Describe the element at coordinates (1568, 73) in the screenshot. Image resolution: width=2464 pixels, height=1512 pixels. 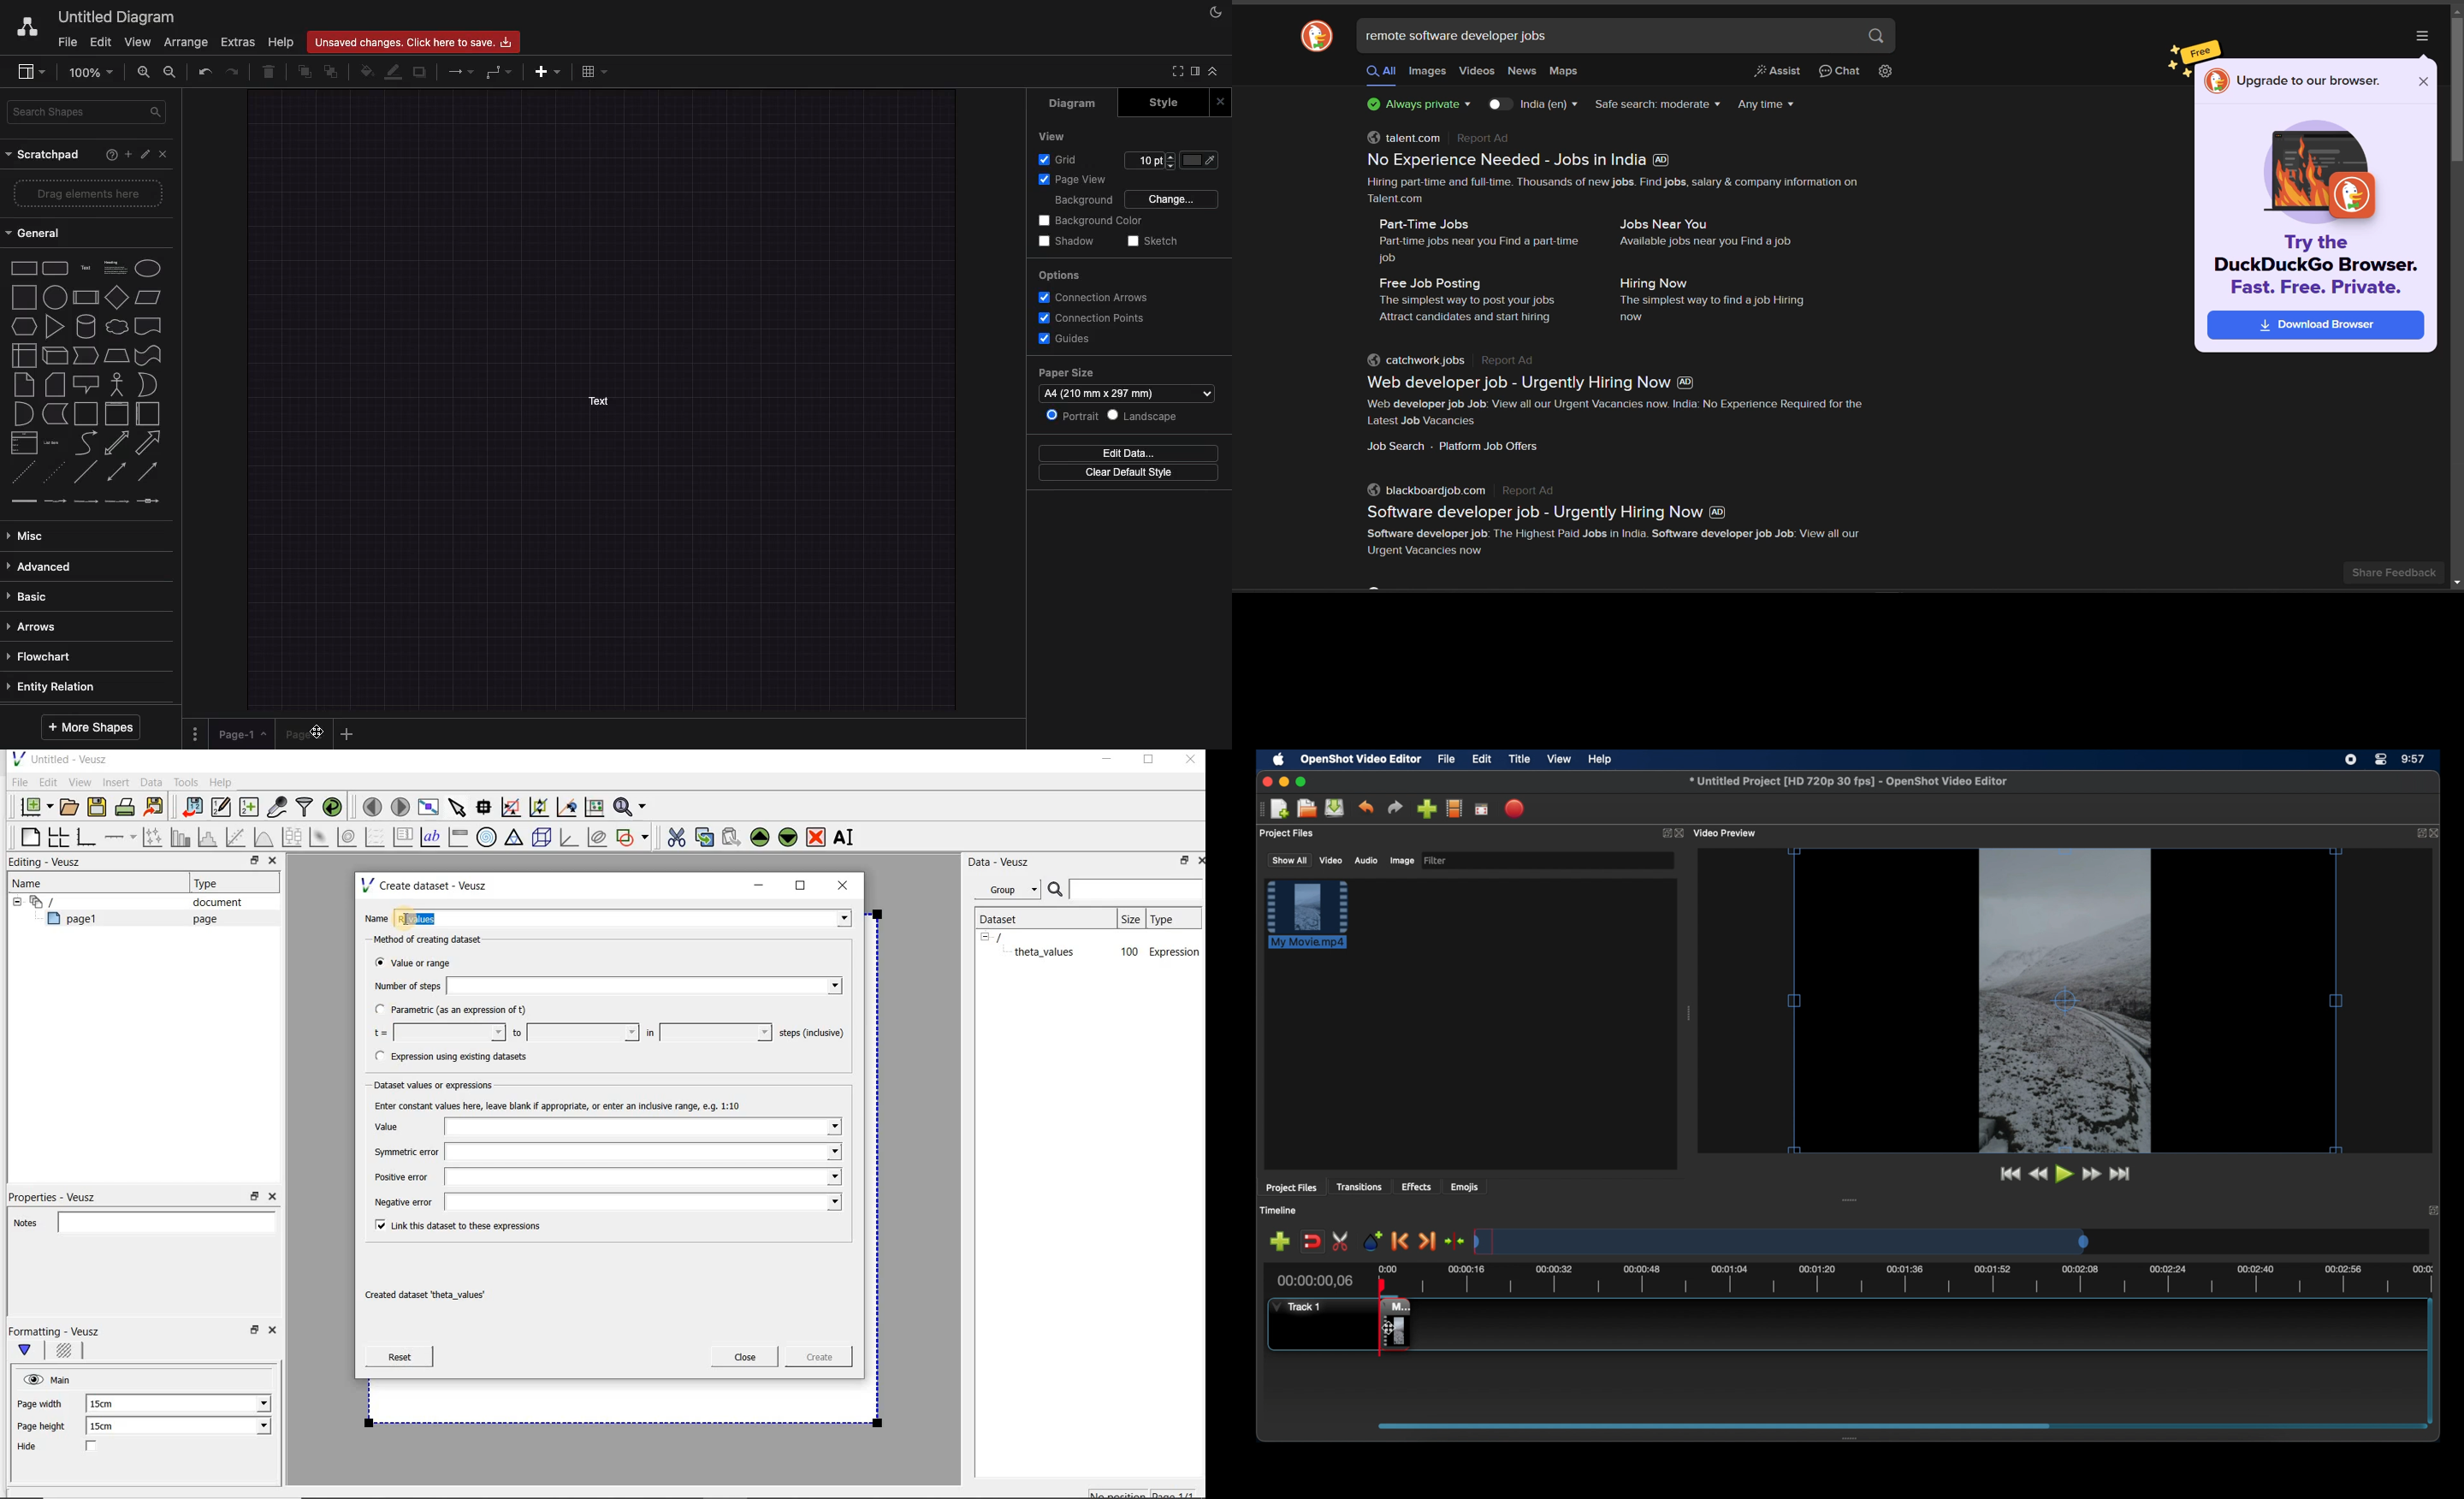
I see `maps` at that location.